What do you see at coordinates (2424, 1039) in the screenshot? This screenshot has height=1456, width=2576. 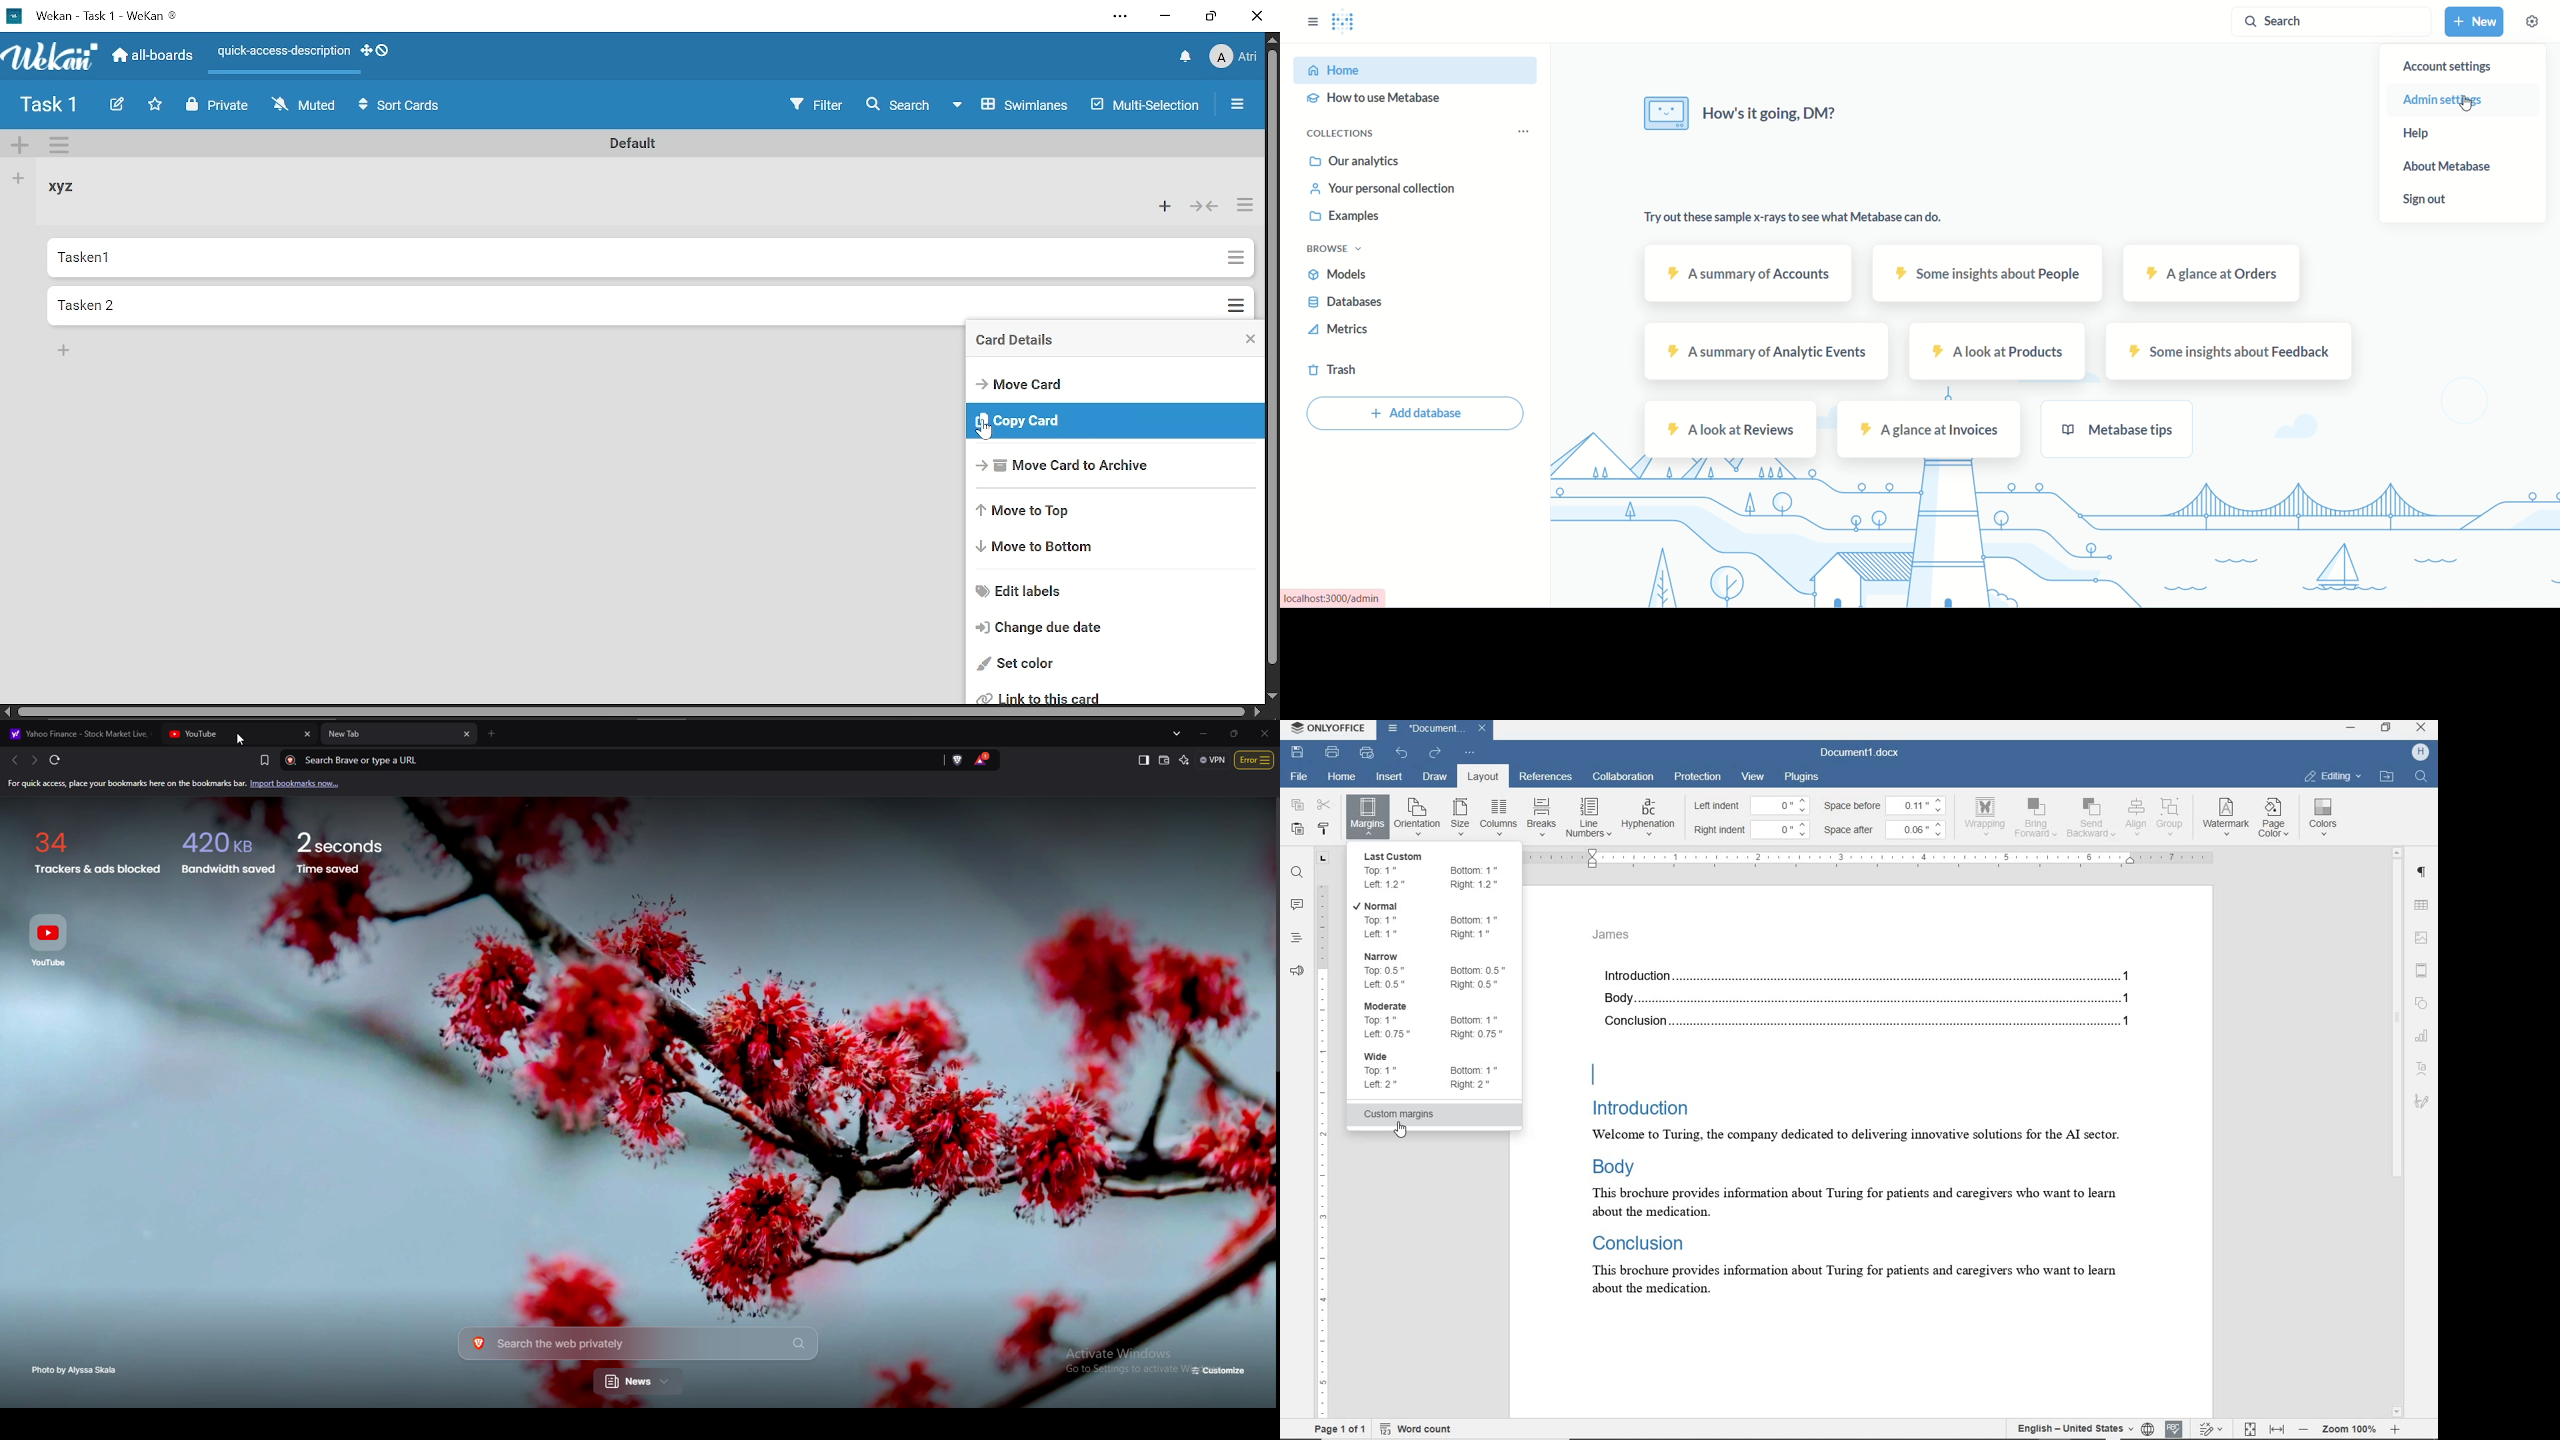 I see `chart` at bounding box center [2424, 1039].